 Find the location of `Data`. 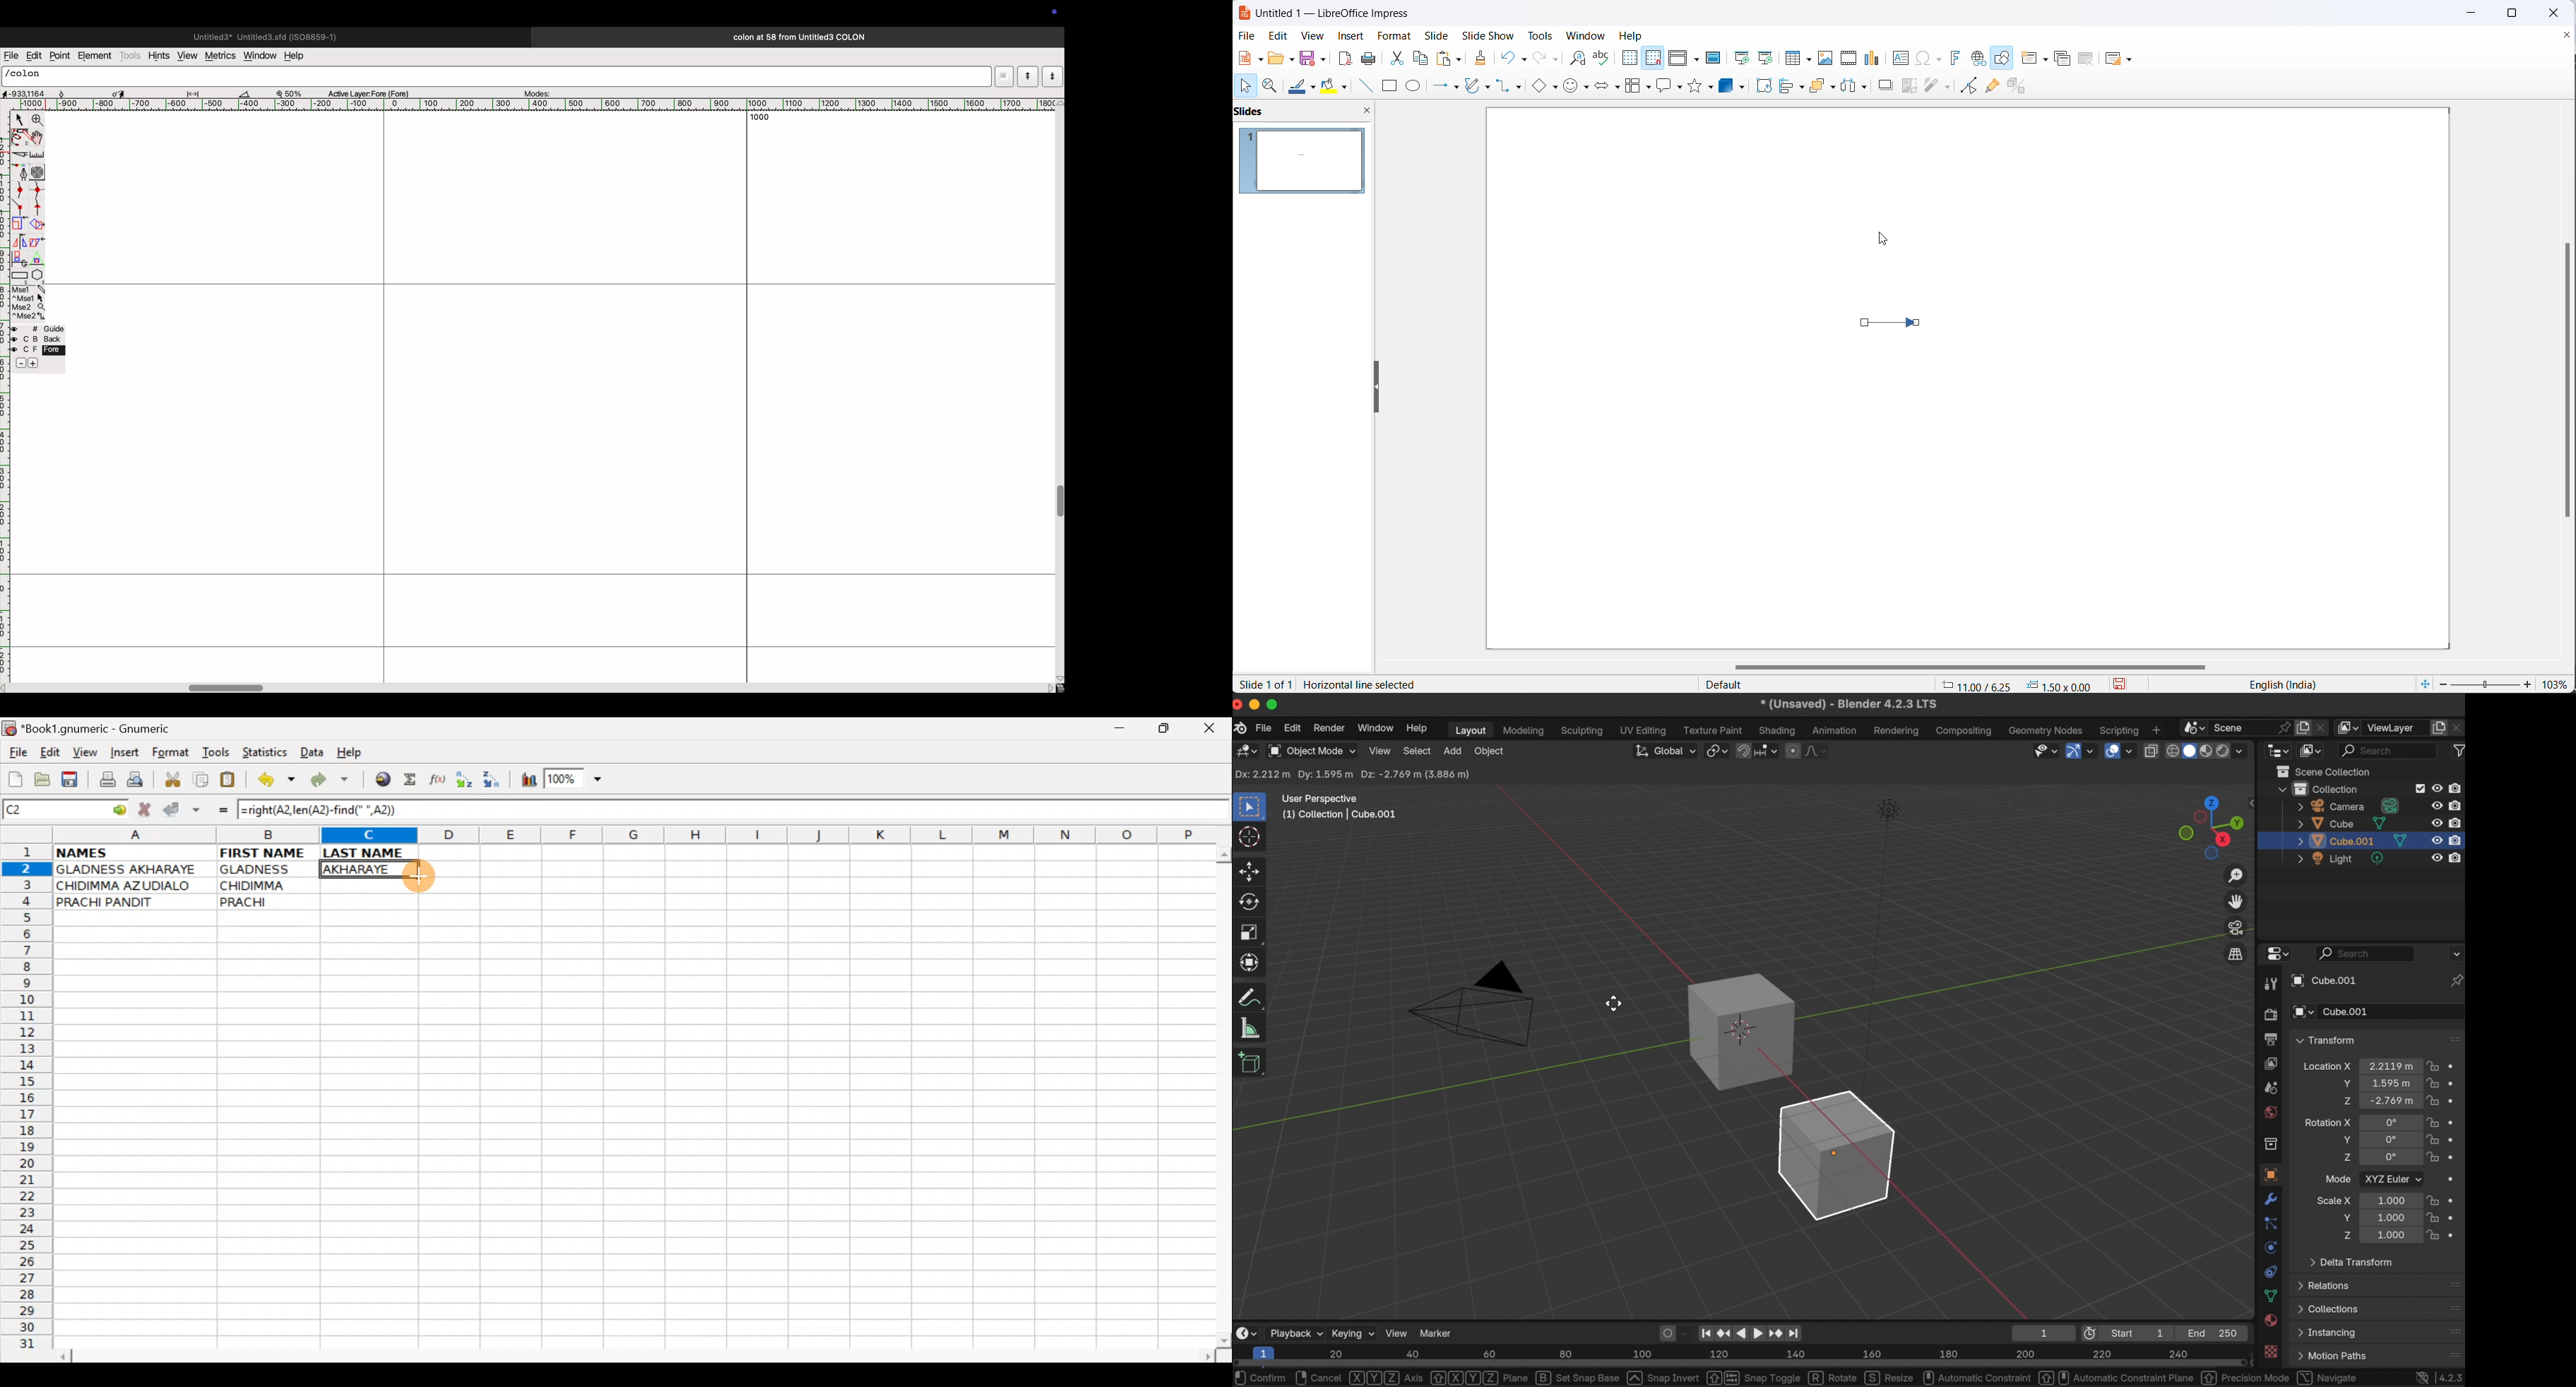

Data is located at coordinates (311, 751).